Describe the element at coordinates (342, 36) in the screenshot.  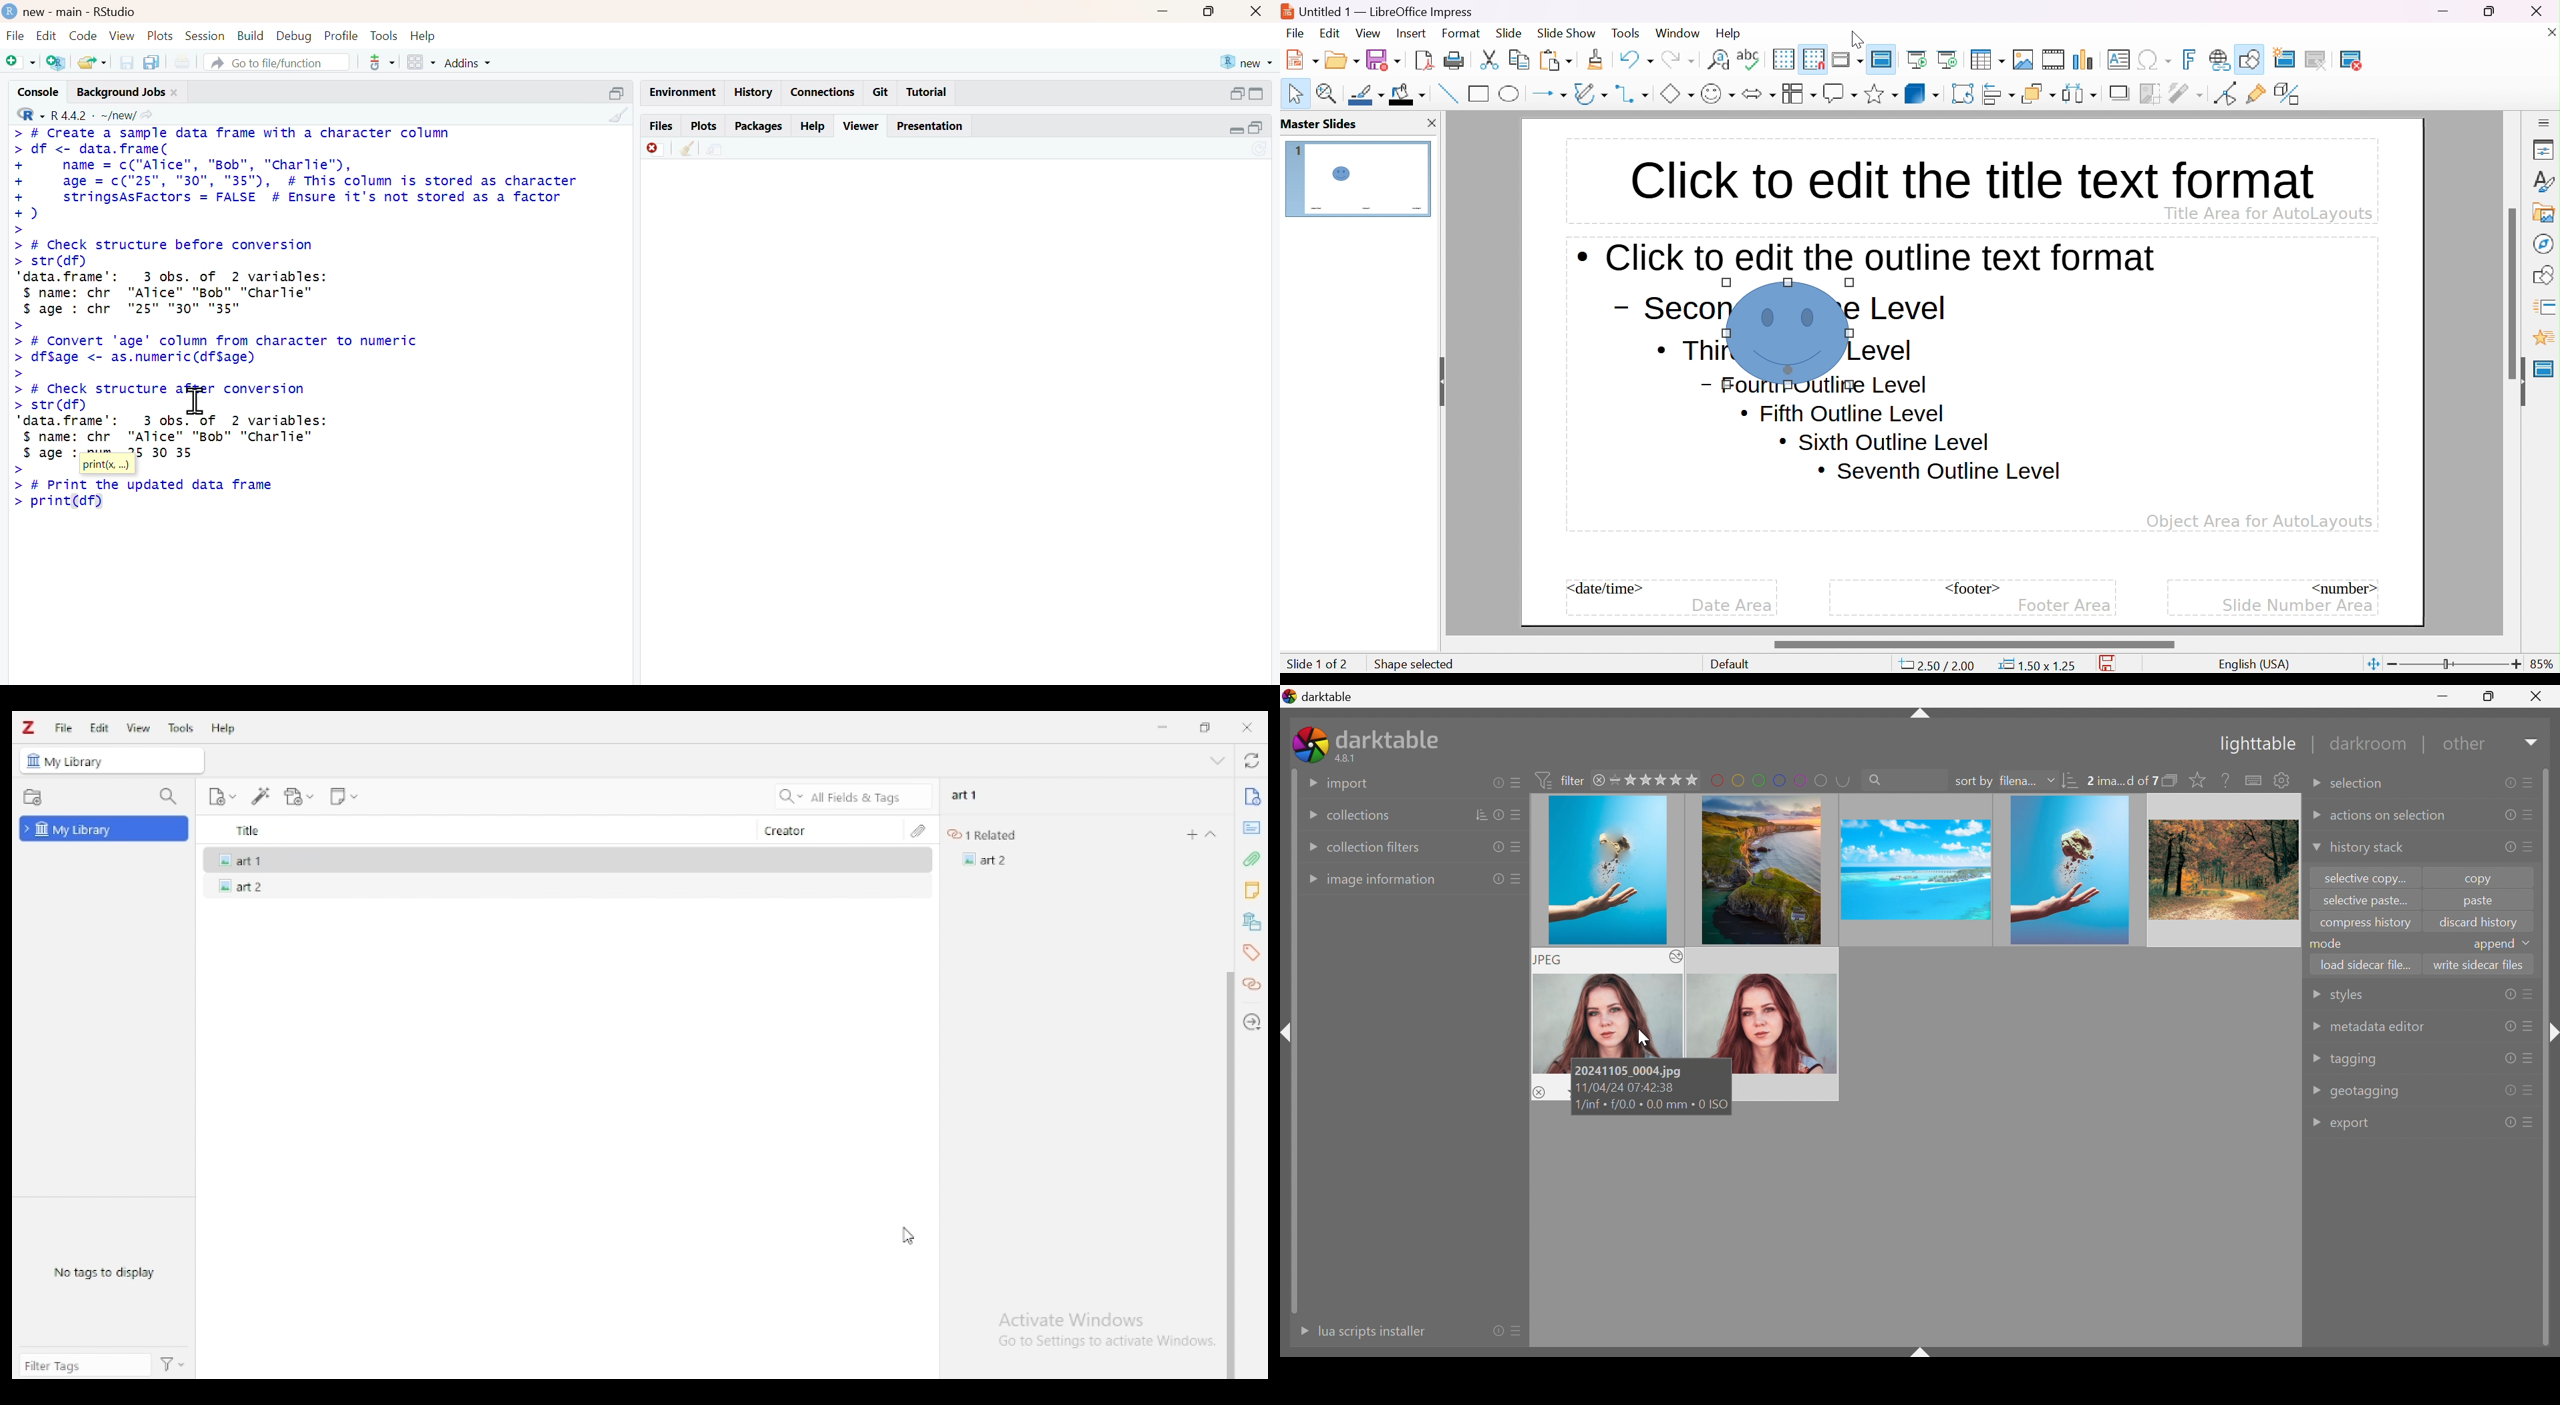
I see `profile` at that location.